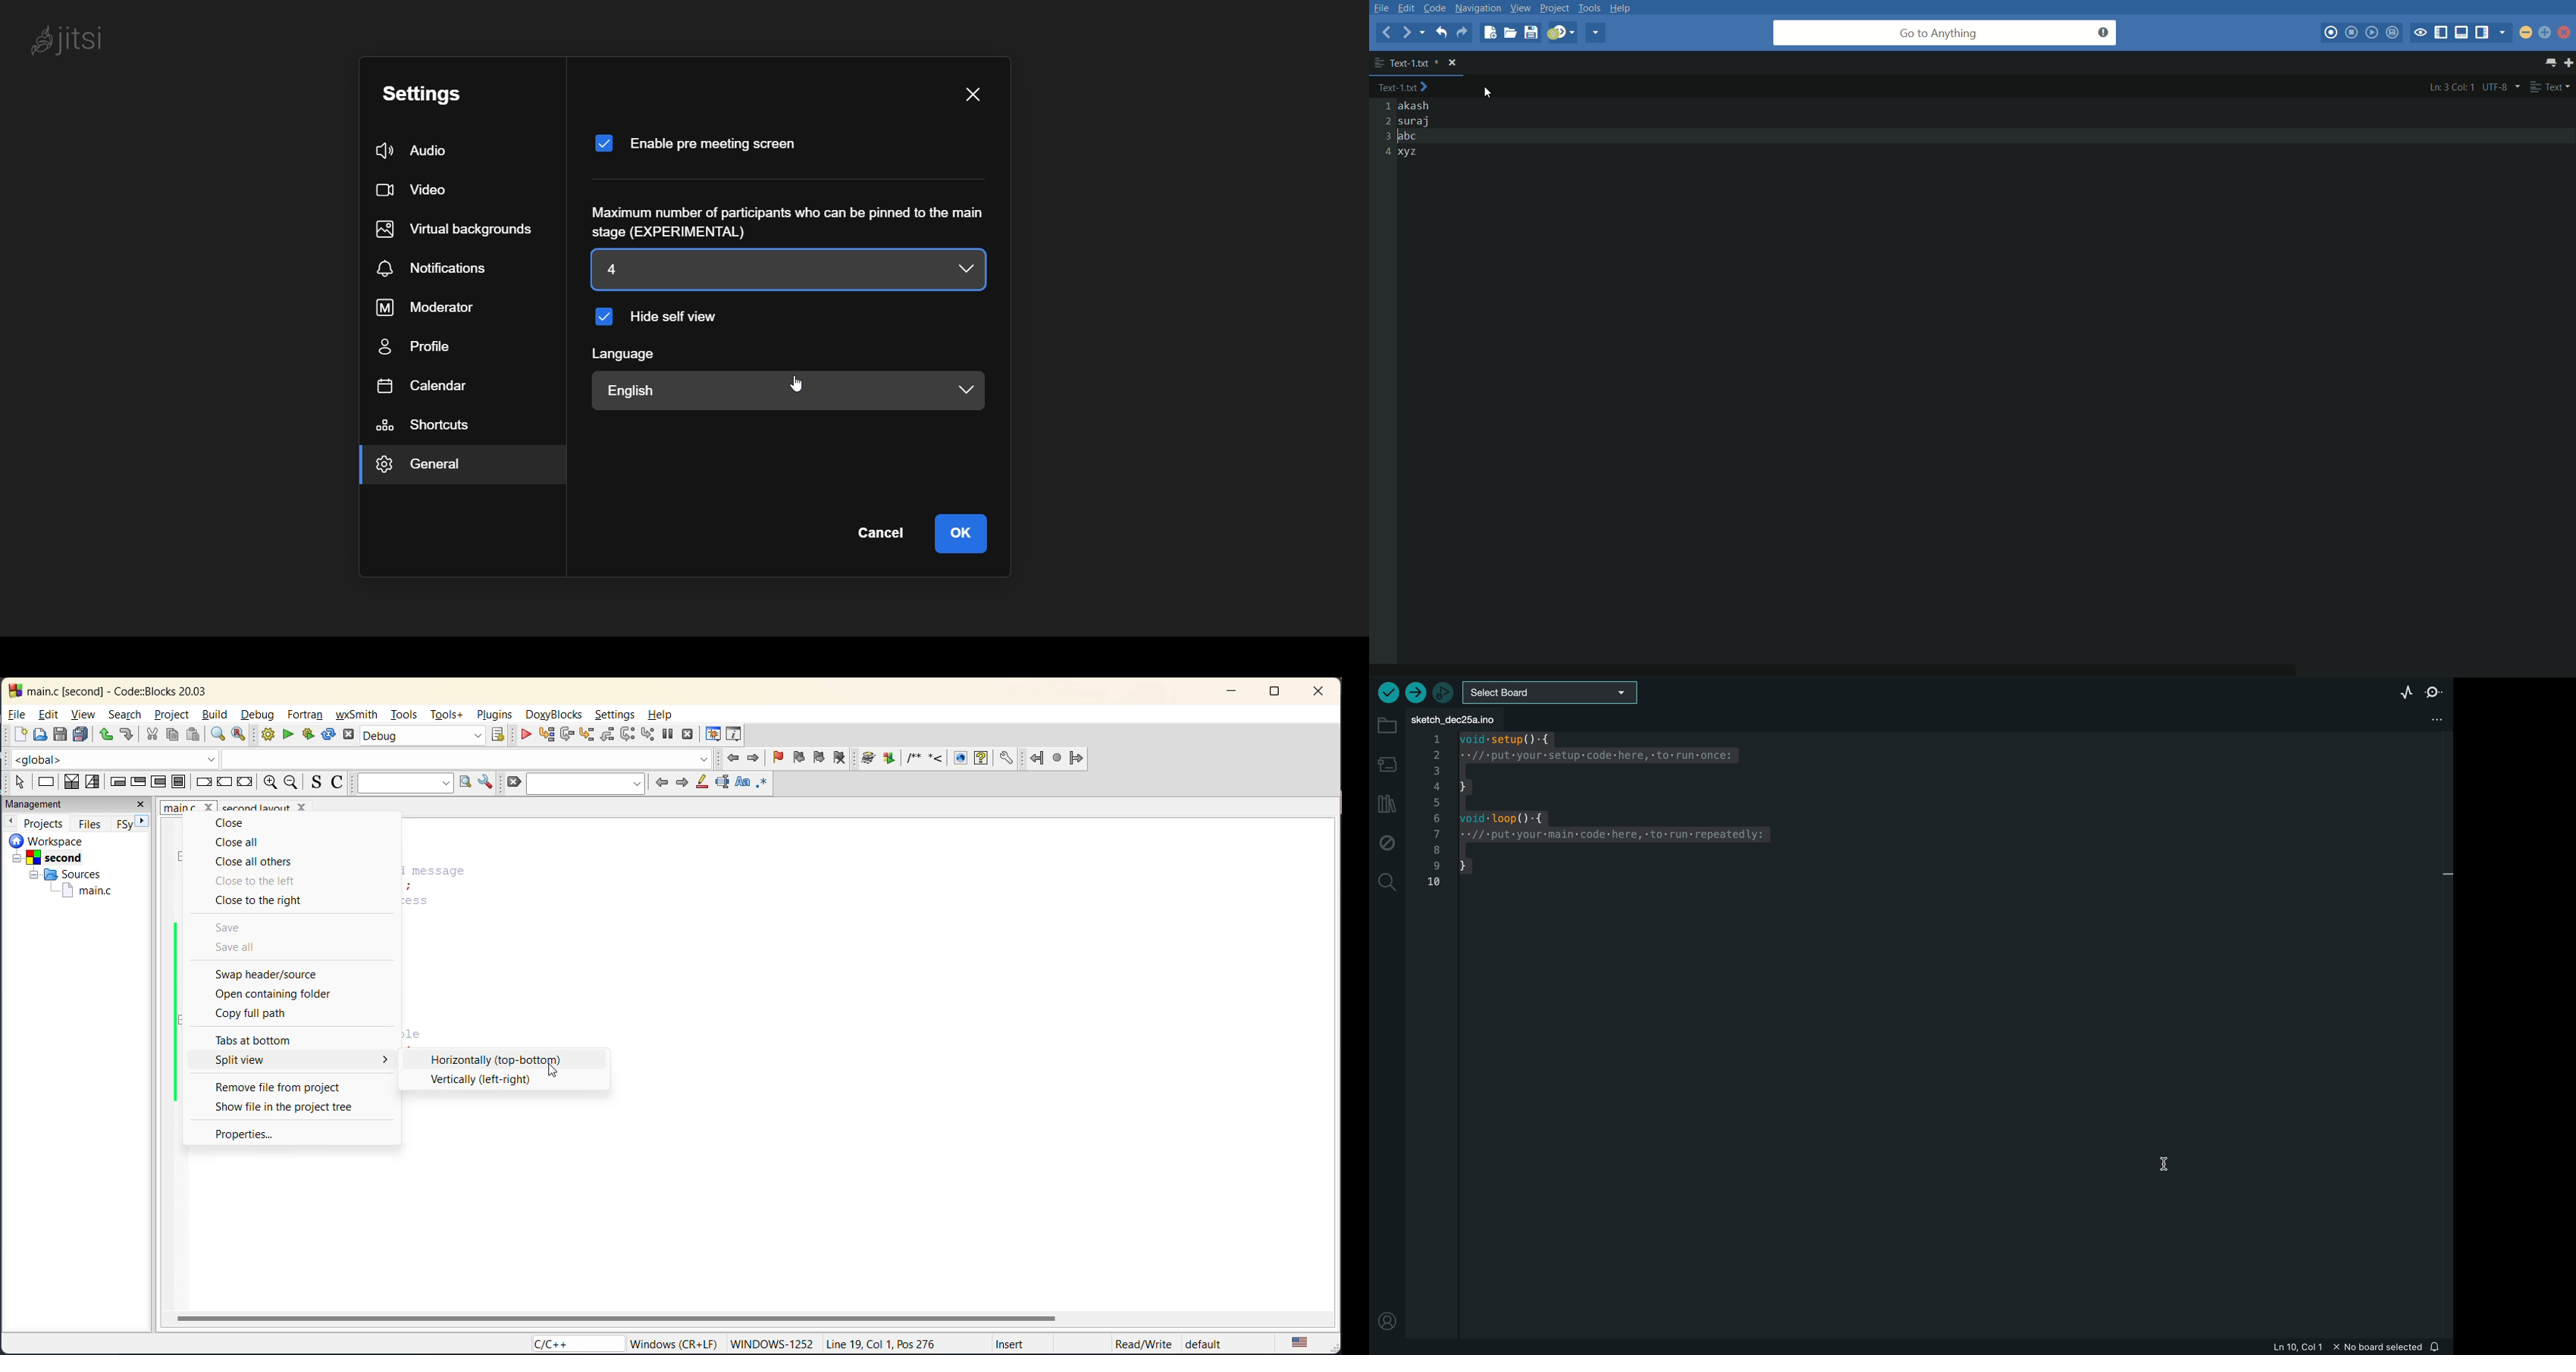  Describe the element at coordinates (614, 1317) in the screenshot. I see `horizontal scroll bar` at that location.